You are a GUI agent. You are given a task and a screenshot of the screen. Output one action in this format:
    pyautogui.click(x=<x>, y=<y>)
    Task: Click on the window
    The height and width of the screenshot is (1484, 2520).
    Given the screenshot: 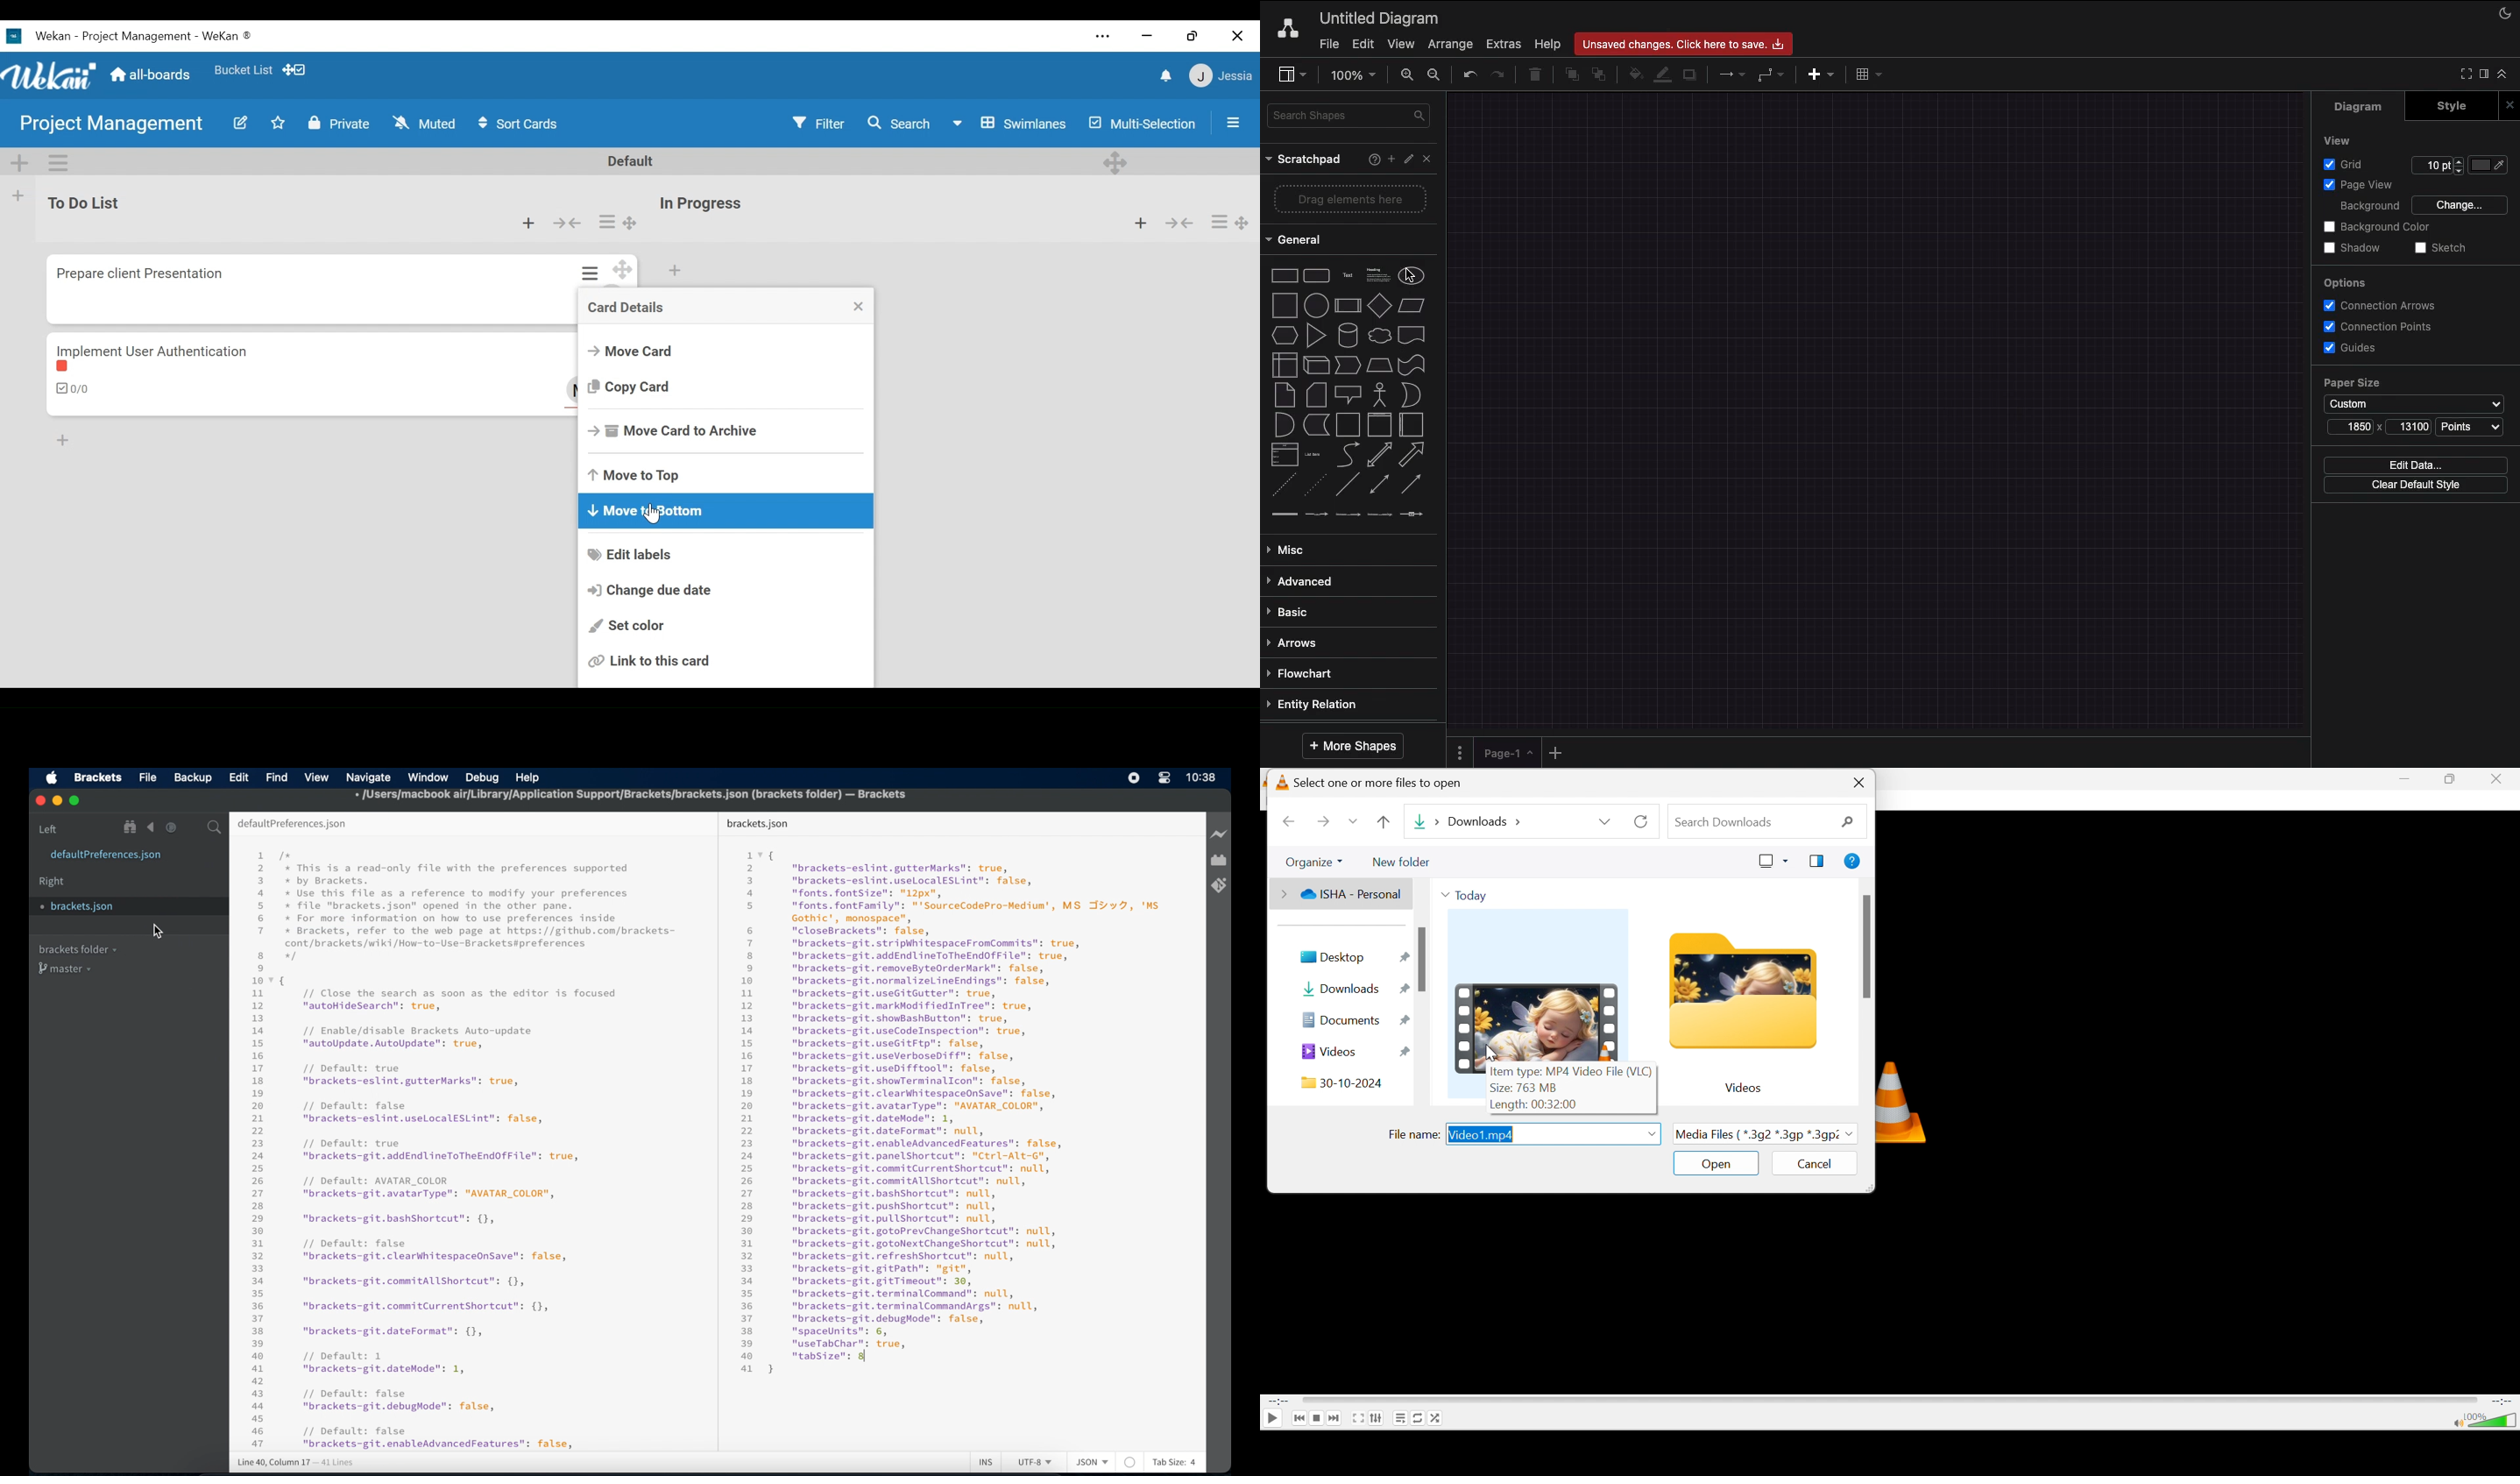 What is the action you would take?
    pyautogui.click(x=429, y=778)
    